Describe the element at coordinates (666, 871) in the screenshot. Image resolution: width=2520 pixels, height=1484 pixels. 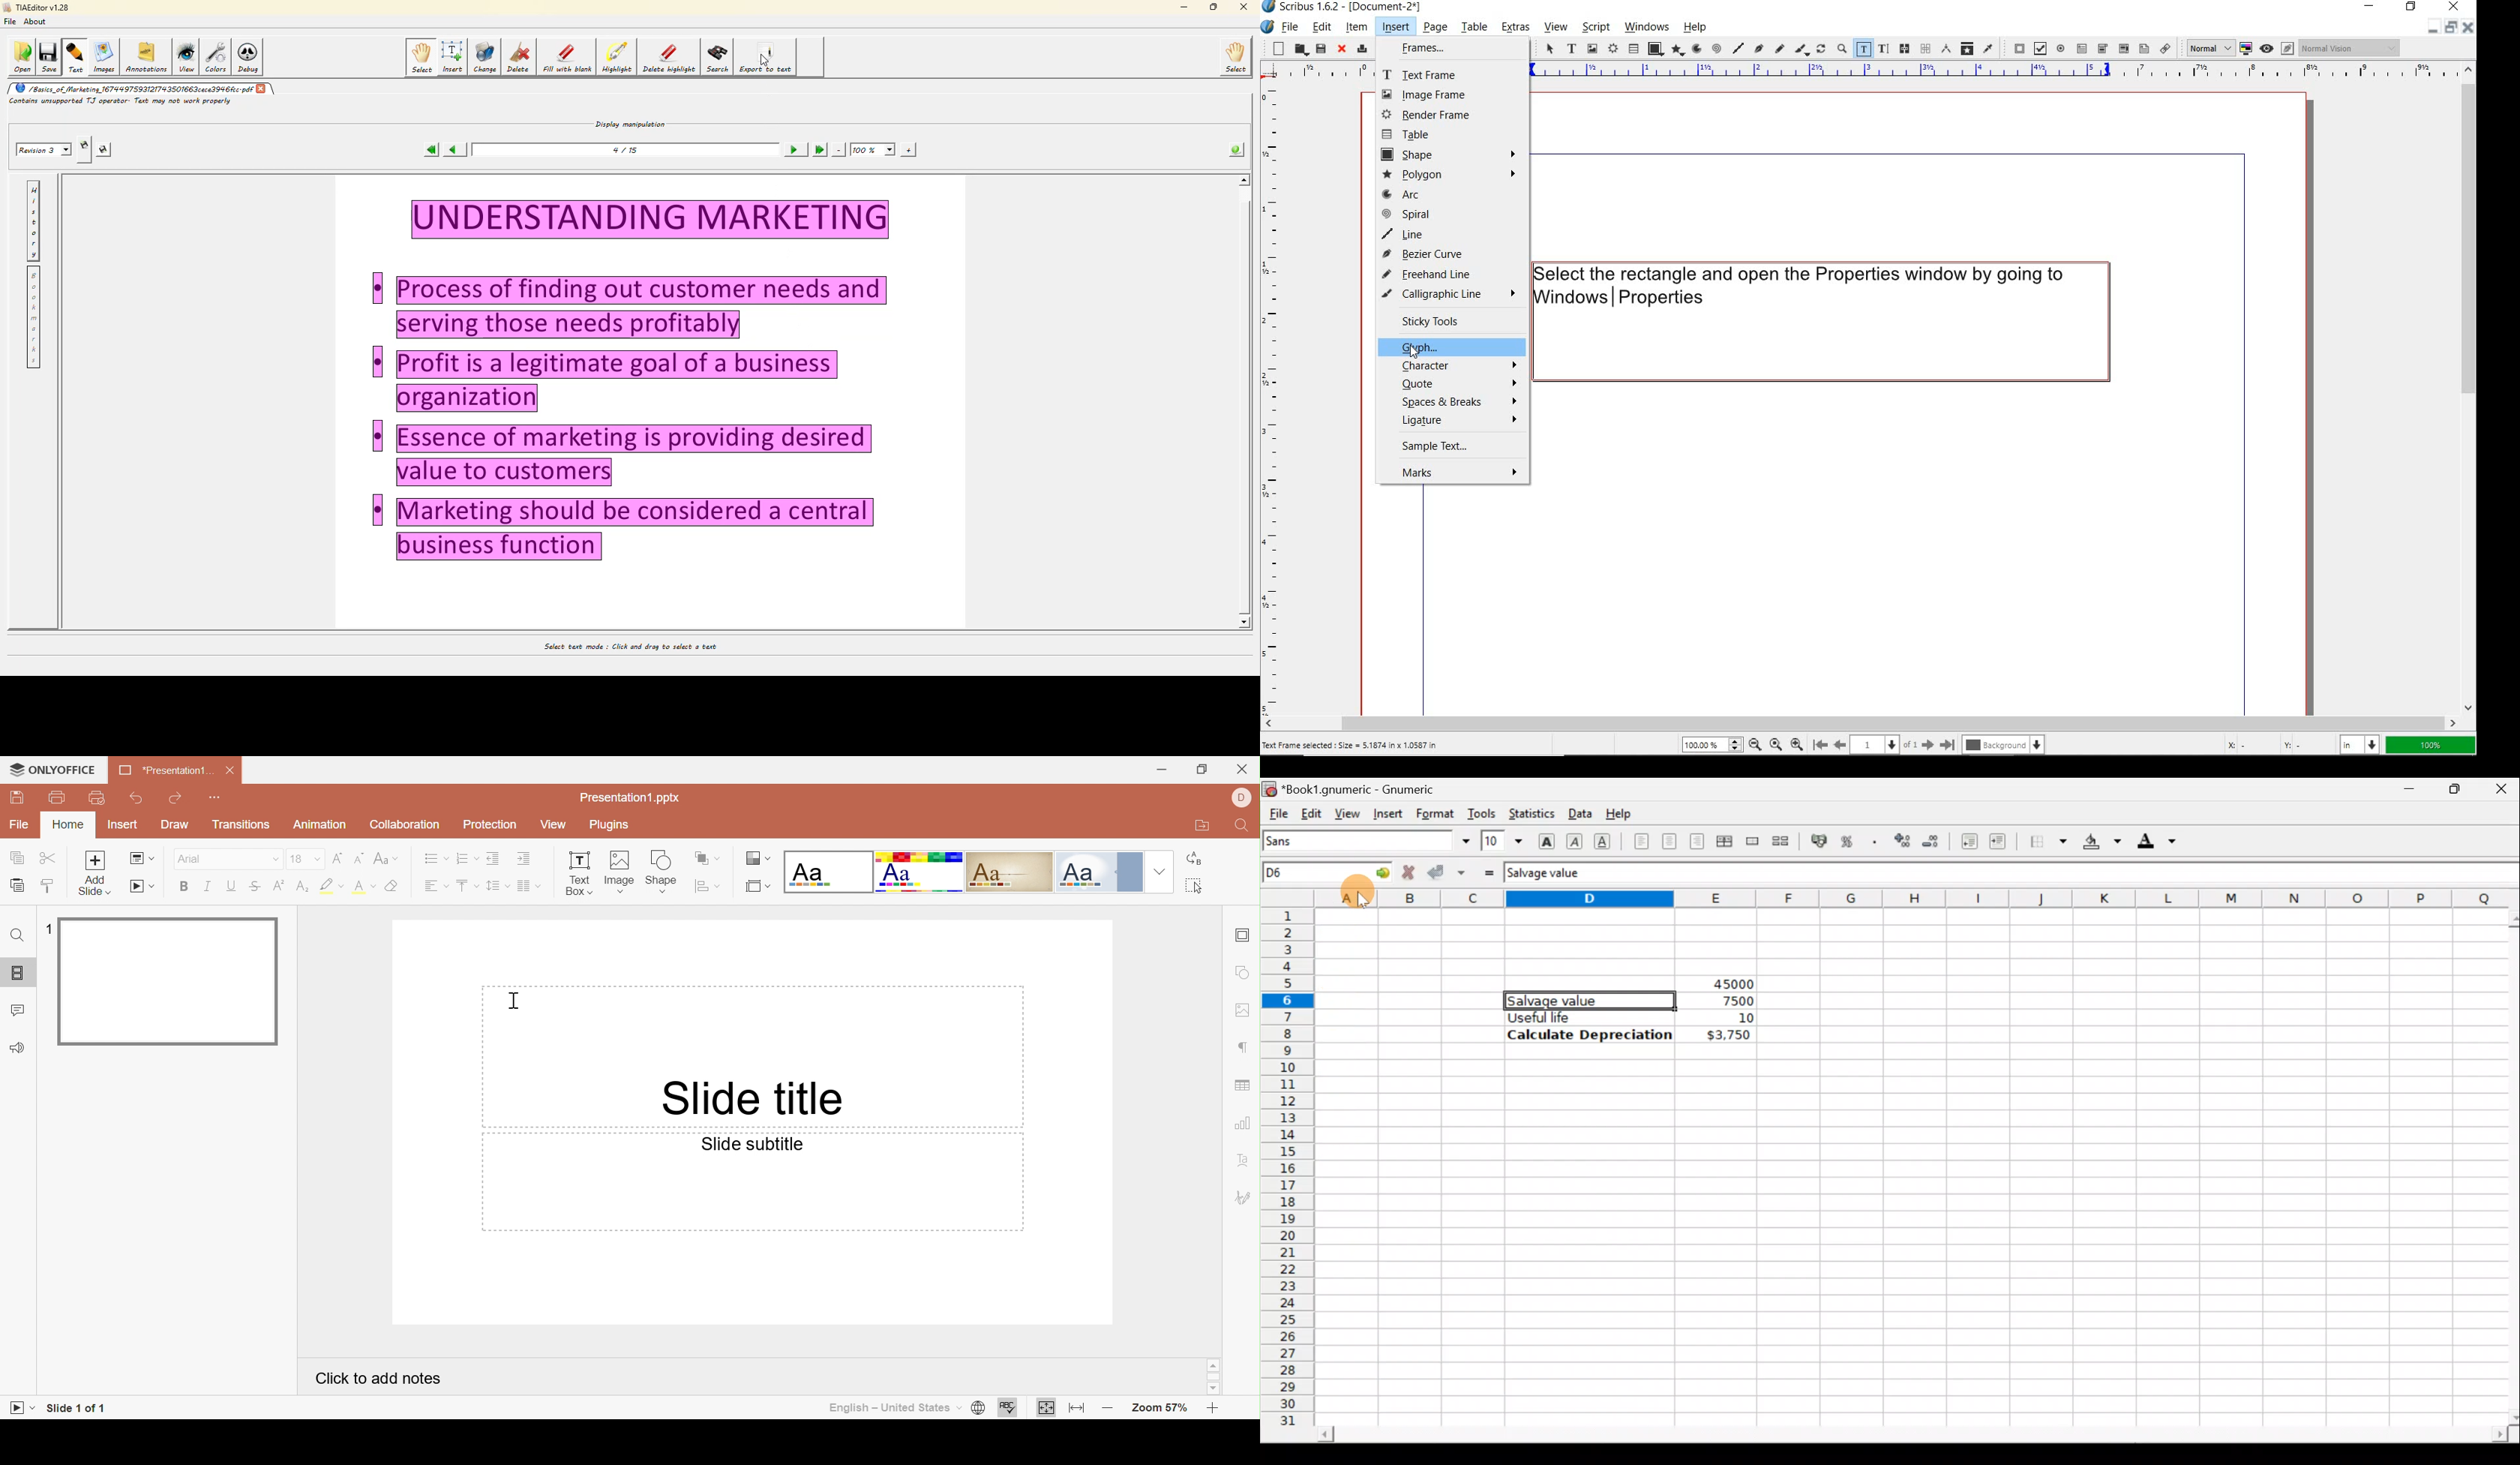
I see `shape` at that location.